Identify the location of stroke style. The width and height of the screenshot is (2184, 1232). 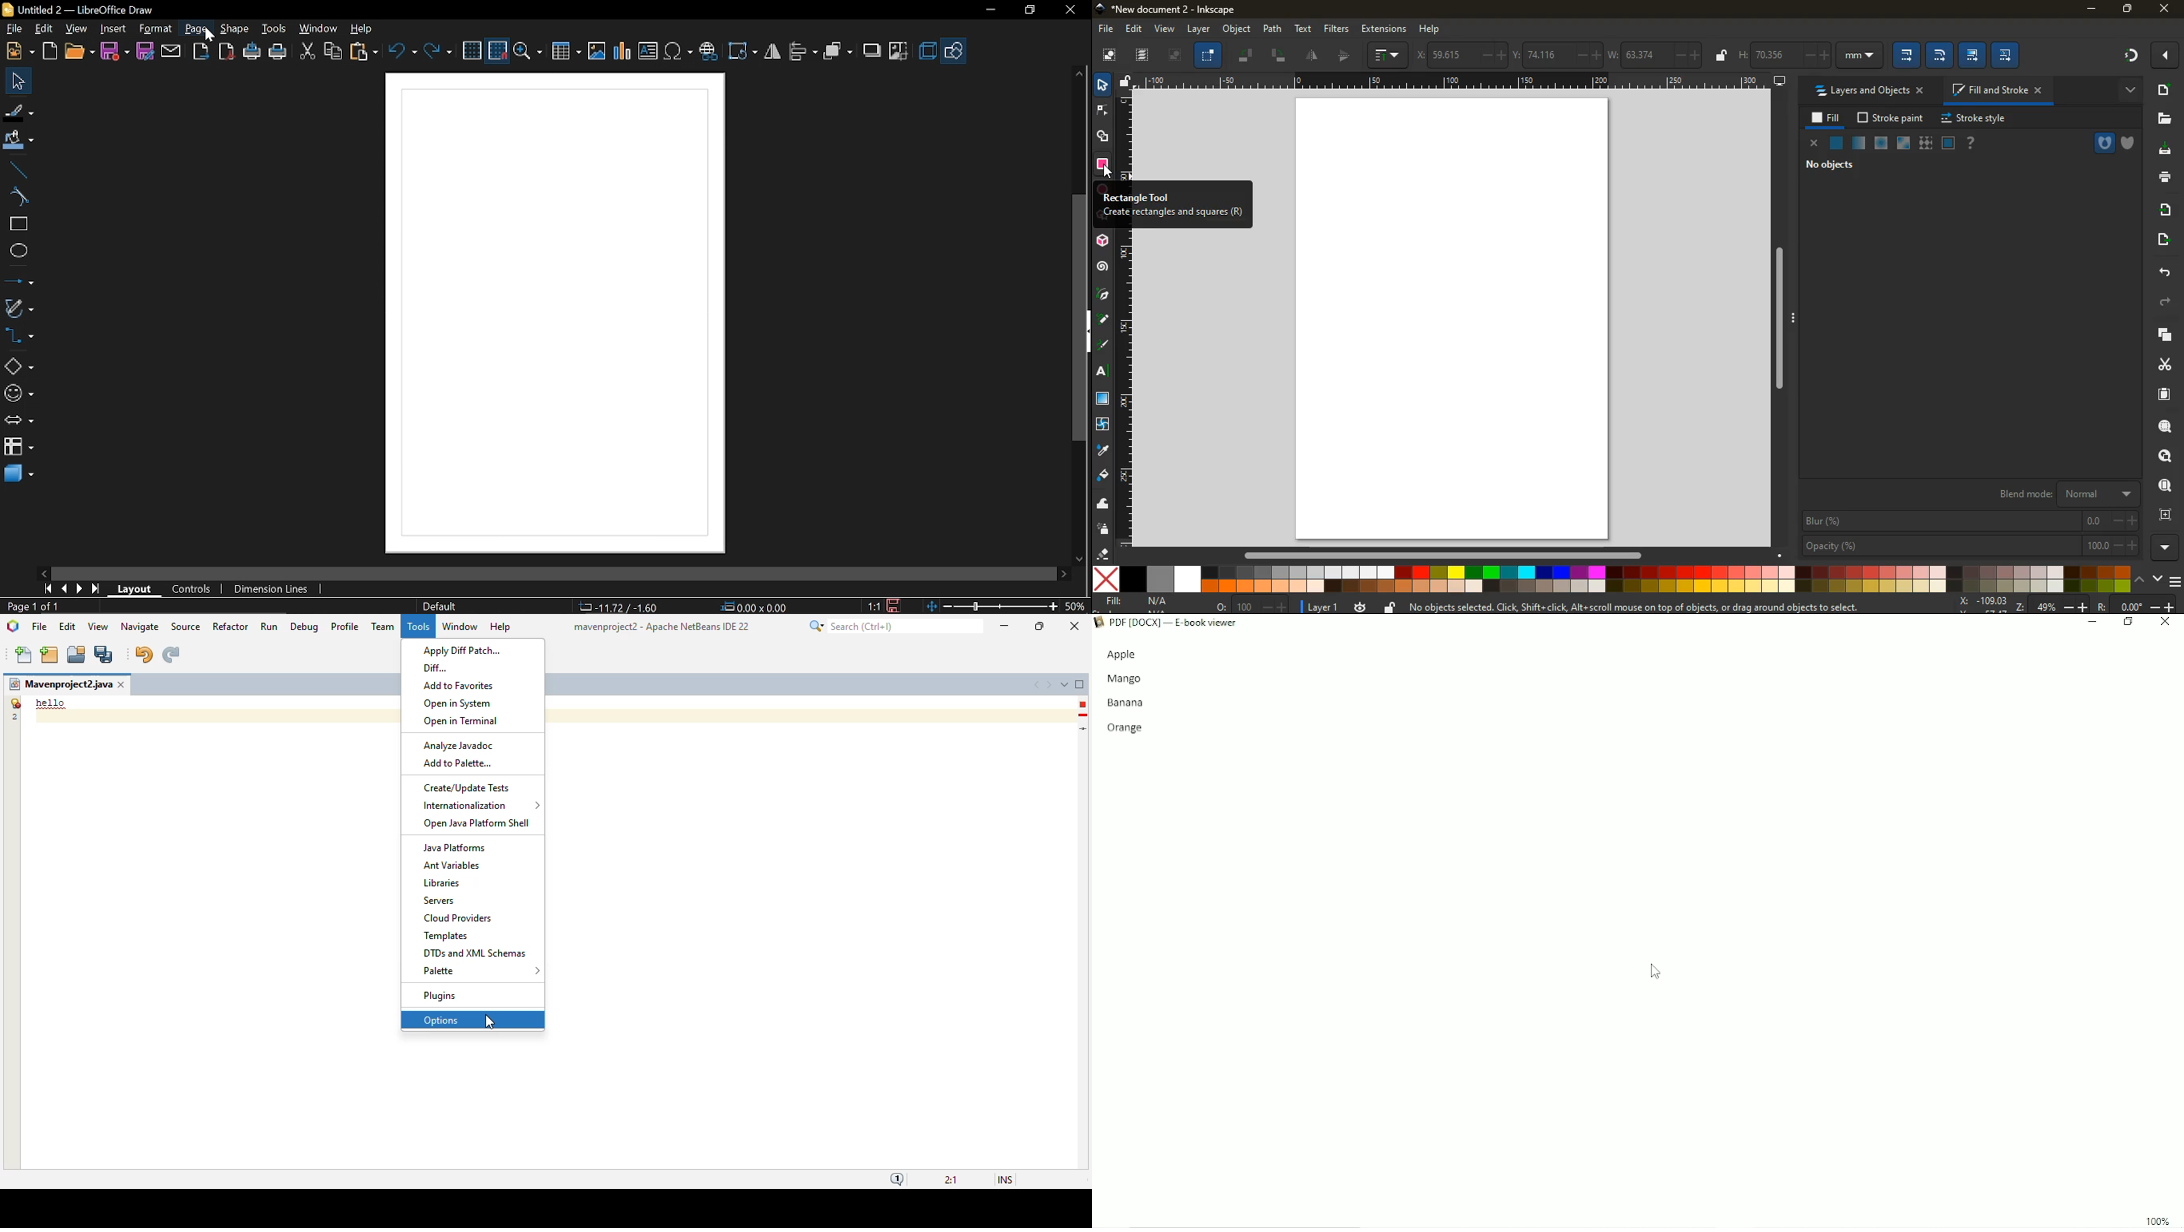
(1974, 119).